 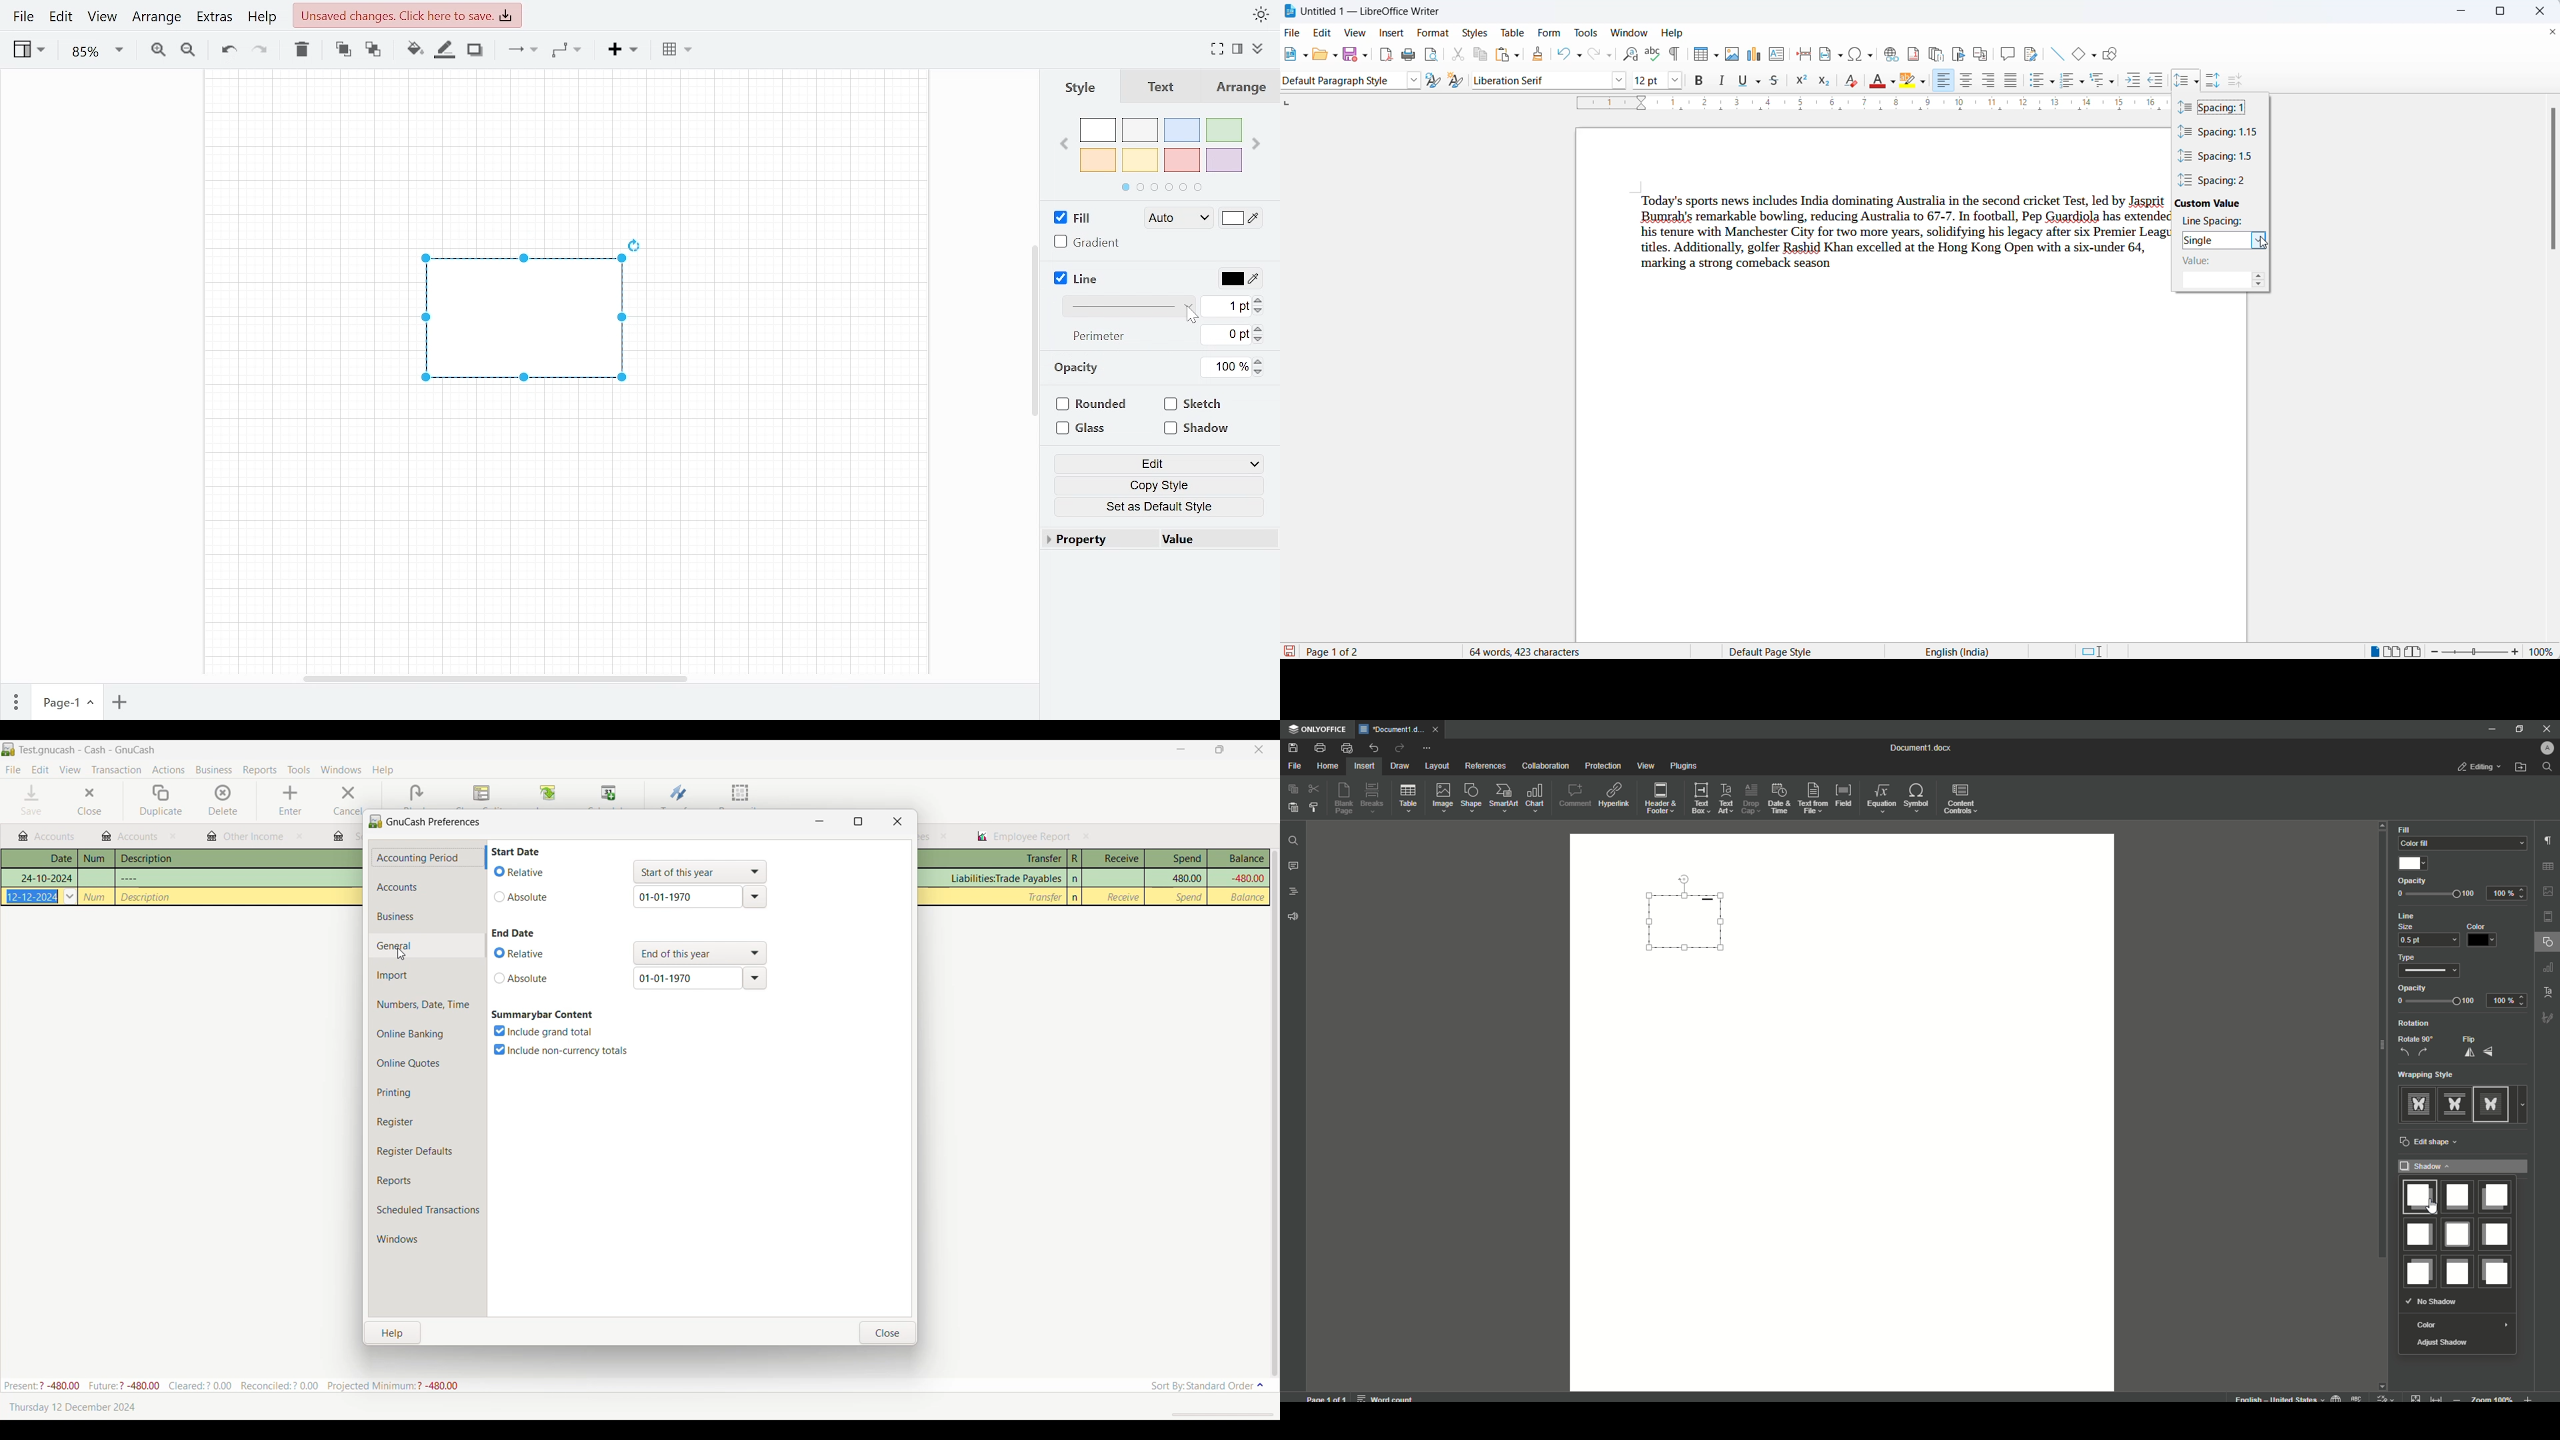 I want to click on Fullscreen, so click(x=1217, y=50).